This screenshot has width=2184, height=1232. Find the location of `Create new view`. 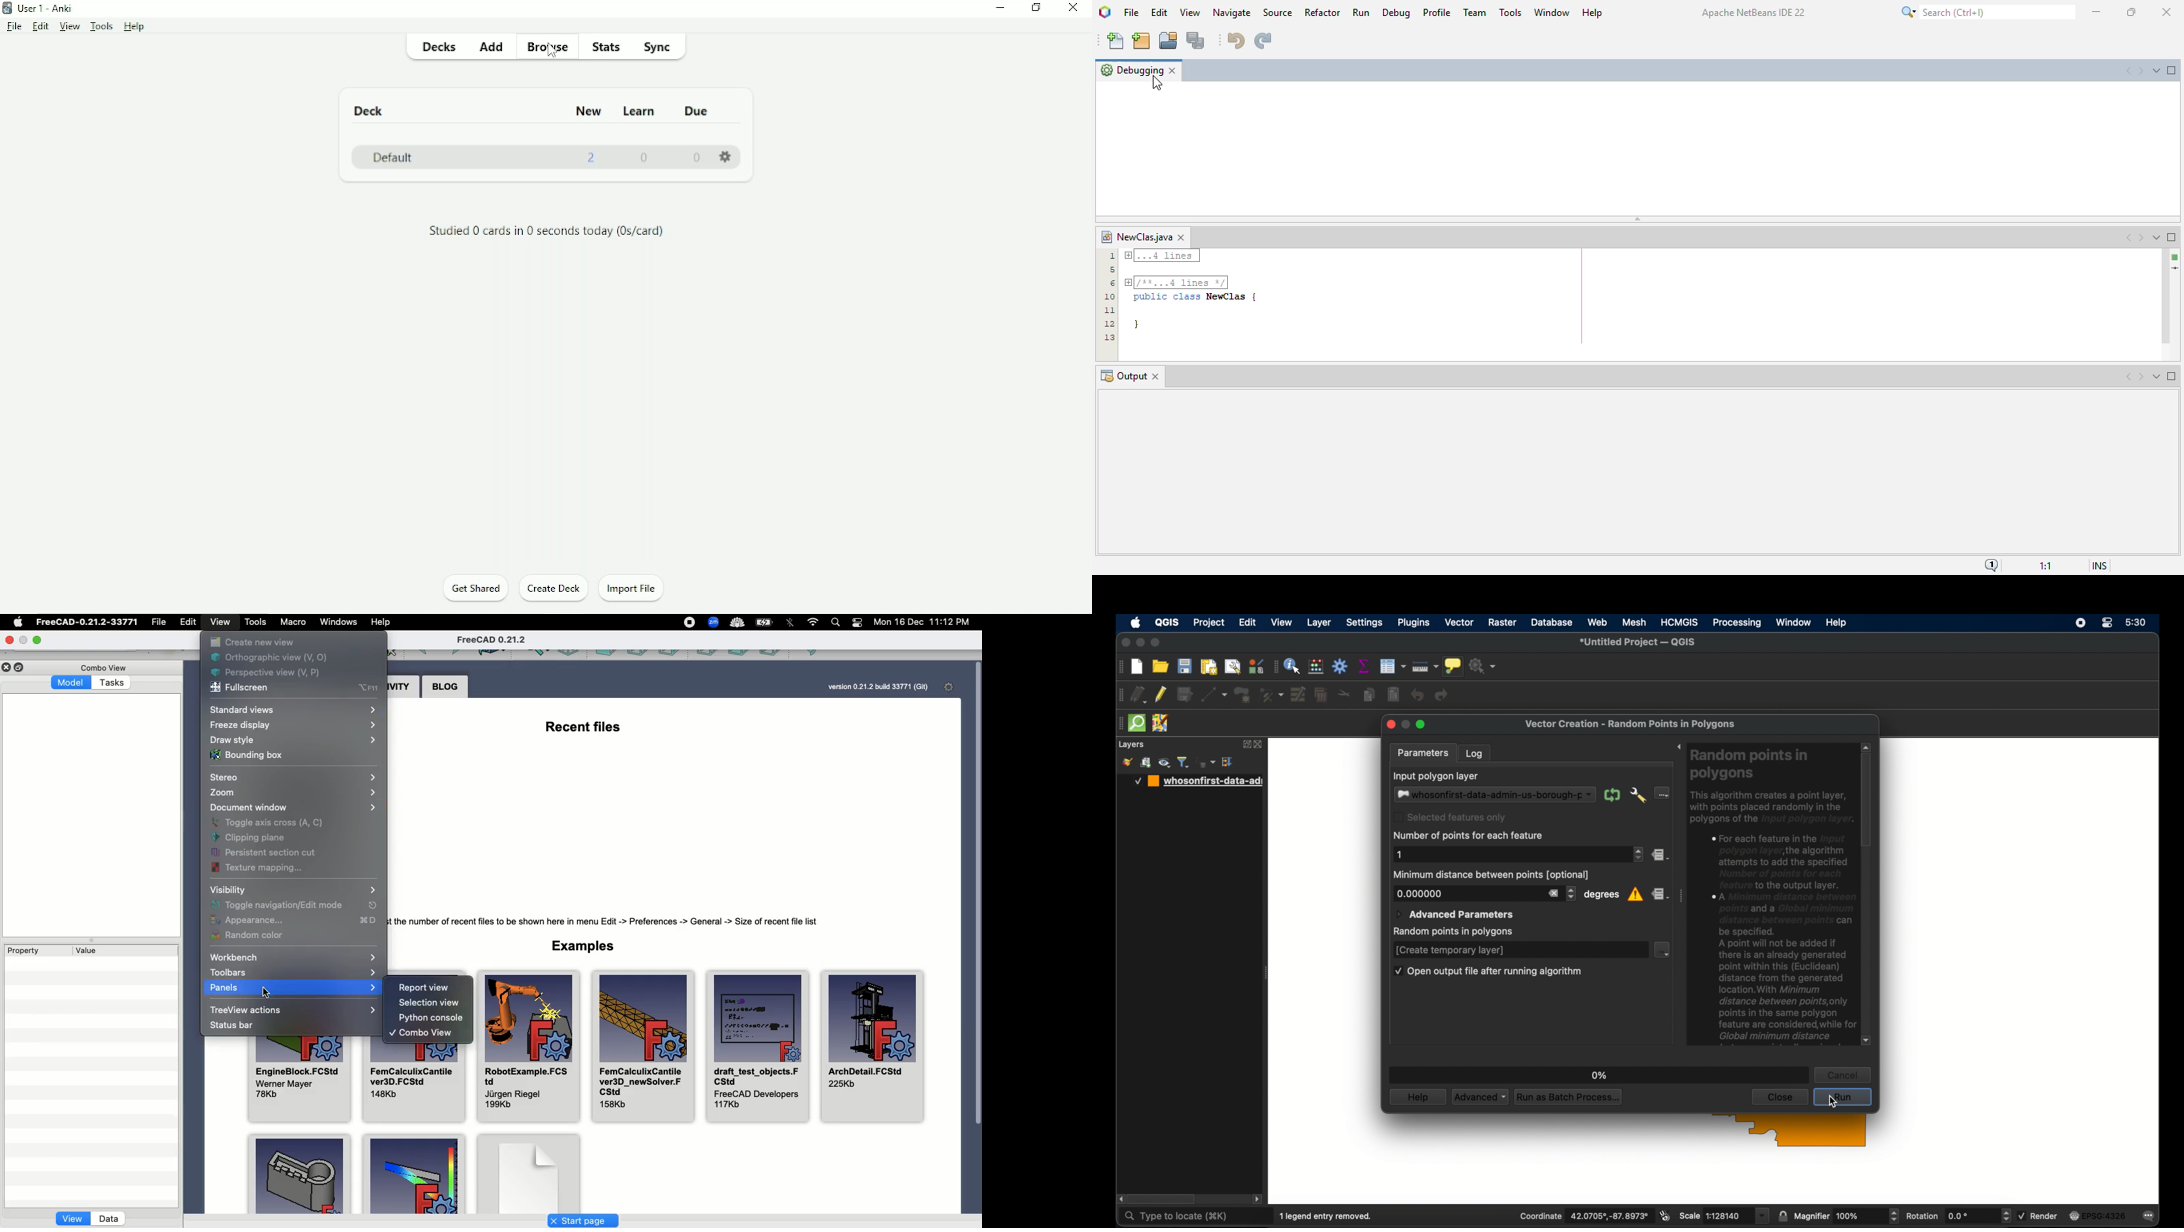

Create new view is located at coordinates (252, 642).